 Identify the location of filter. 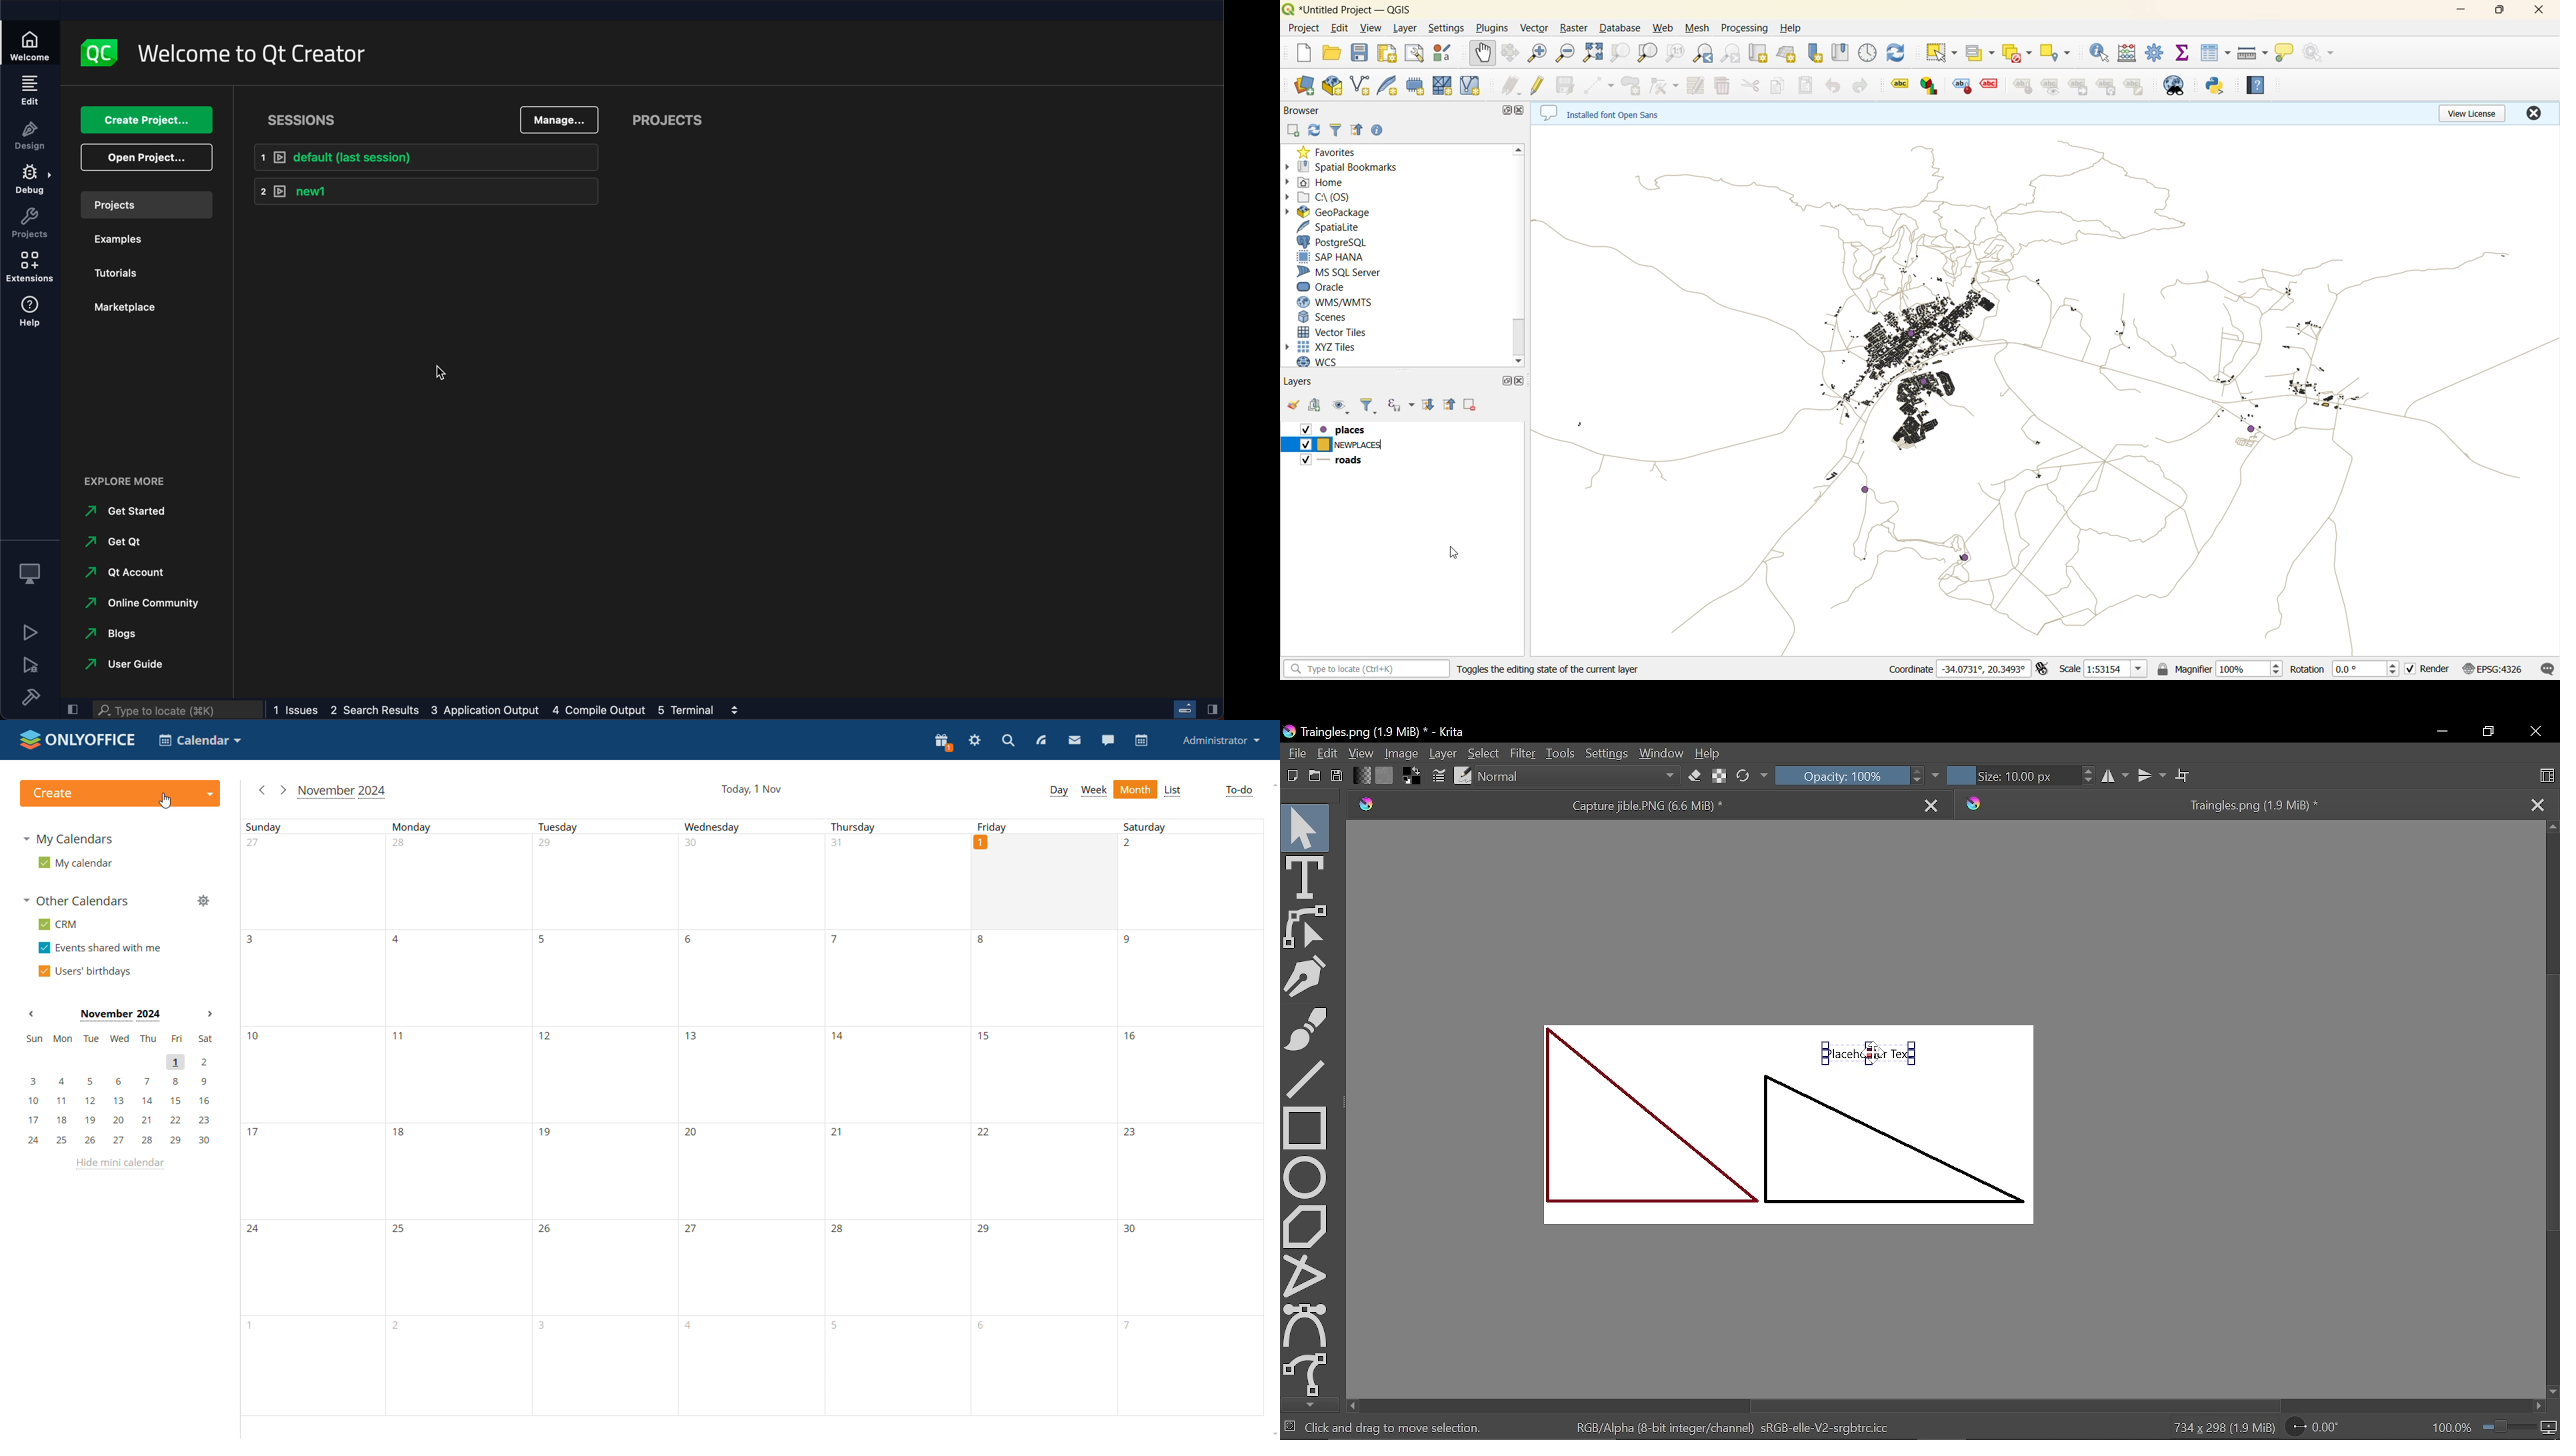
(1337, 131).